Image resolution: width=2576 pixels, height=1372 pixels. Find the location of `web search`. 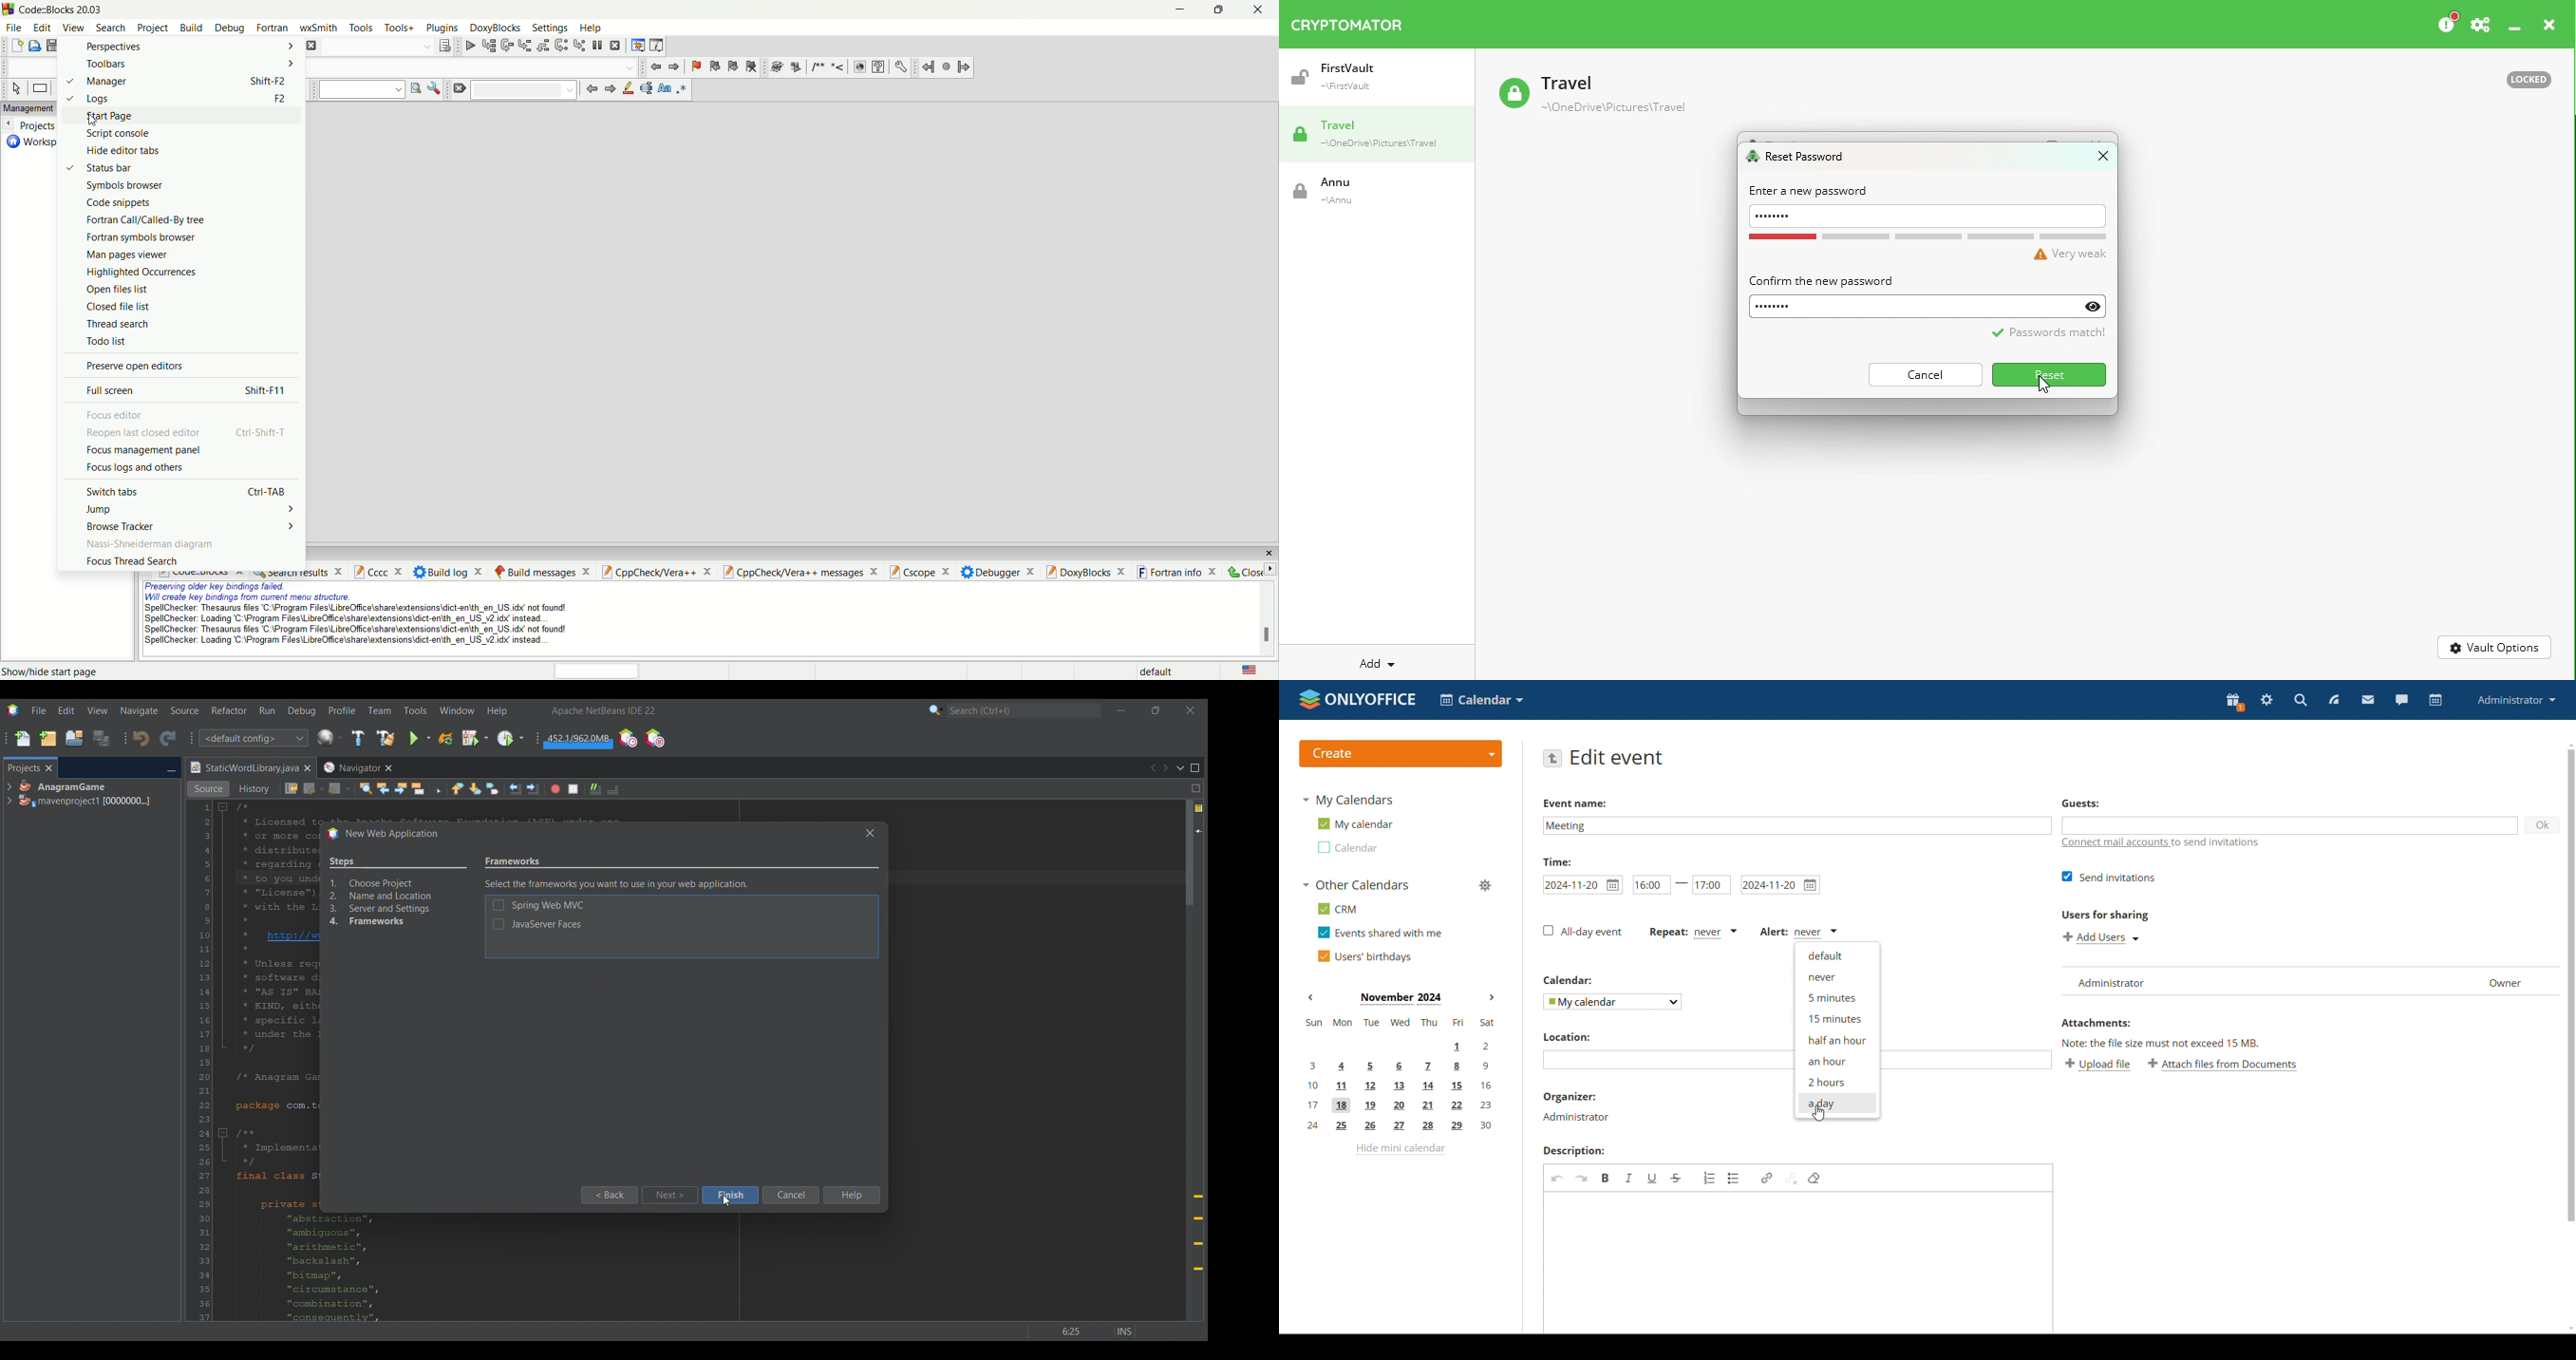

web search is located at coordinates (861, 69).